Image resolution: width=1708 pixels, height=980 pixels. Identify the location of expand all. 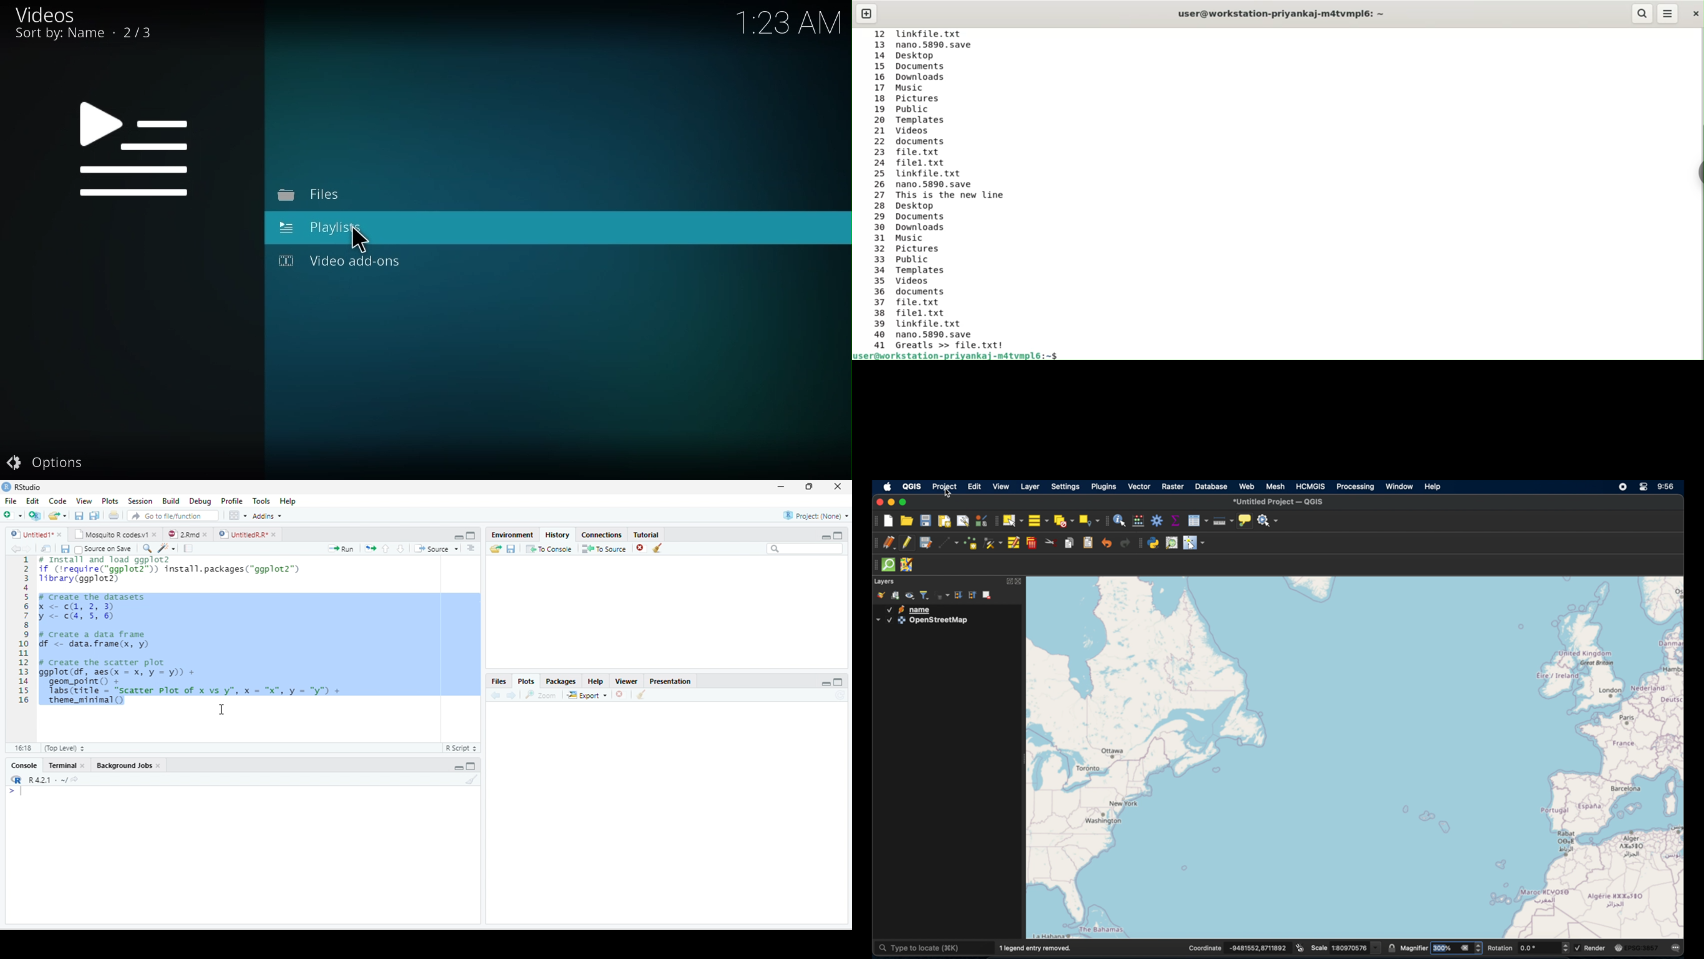
(959, 595).